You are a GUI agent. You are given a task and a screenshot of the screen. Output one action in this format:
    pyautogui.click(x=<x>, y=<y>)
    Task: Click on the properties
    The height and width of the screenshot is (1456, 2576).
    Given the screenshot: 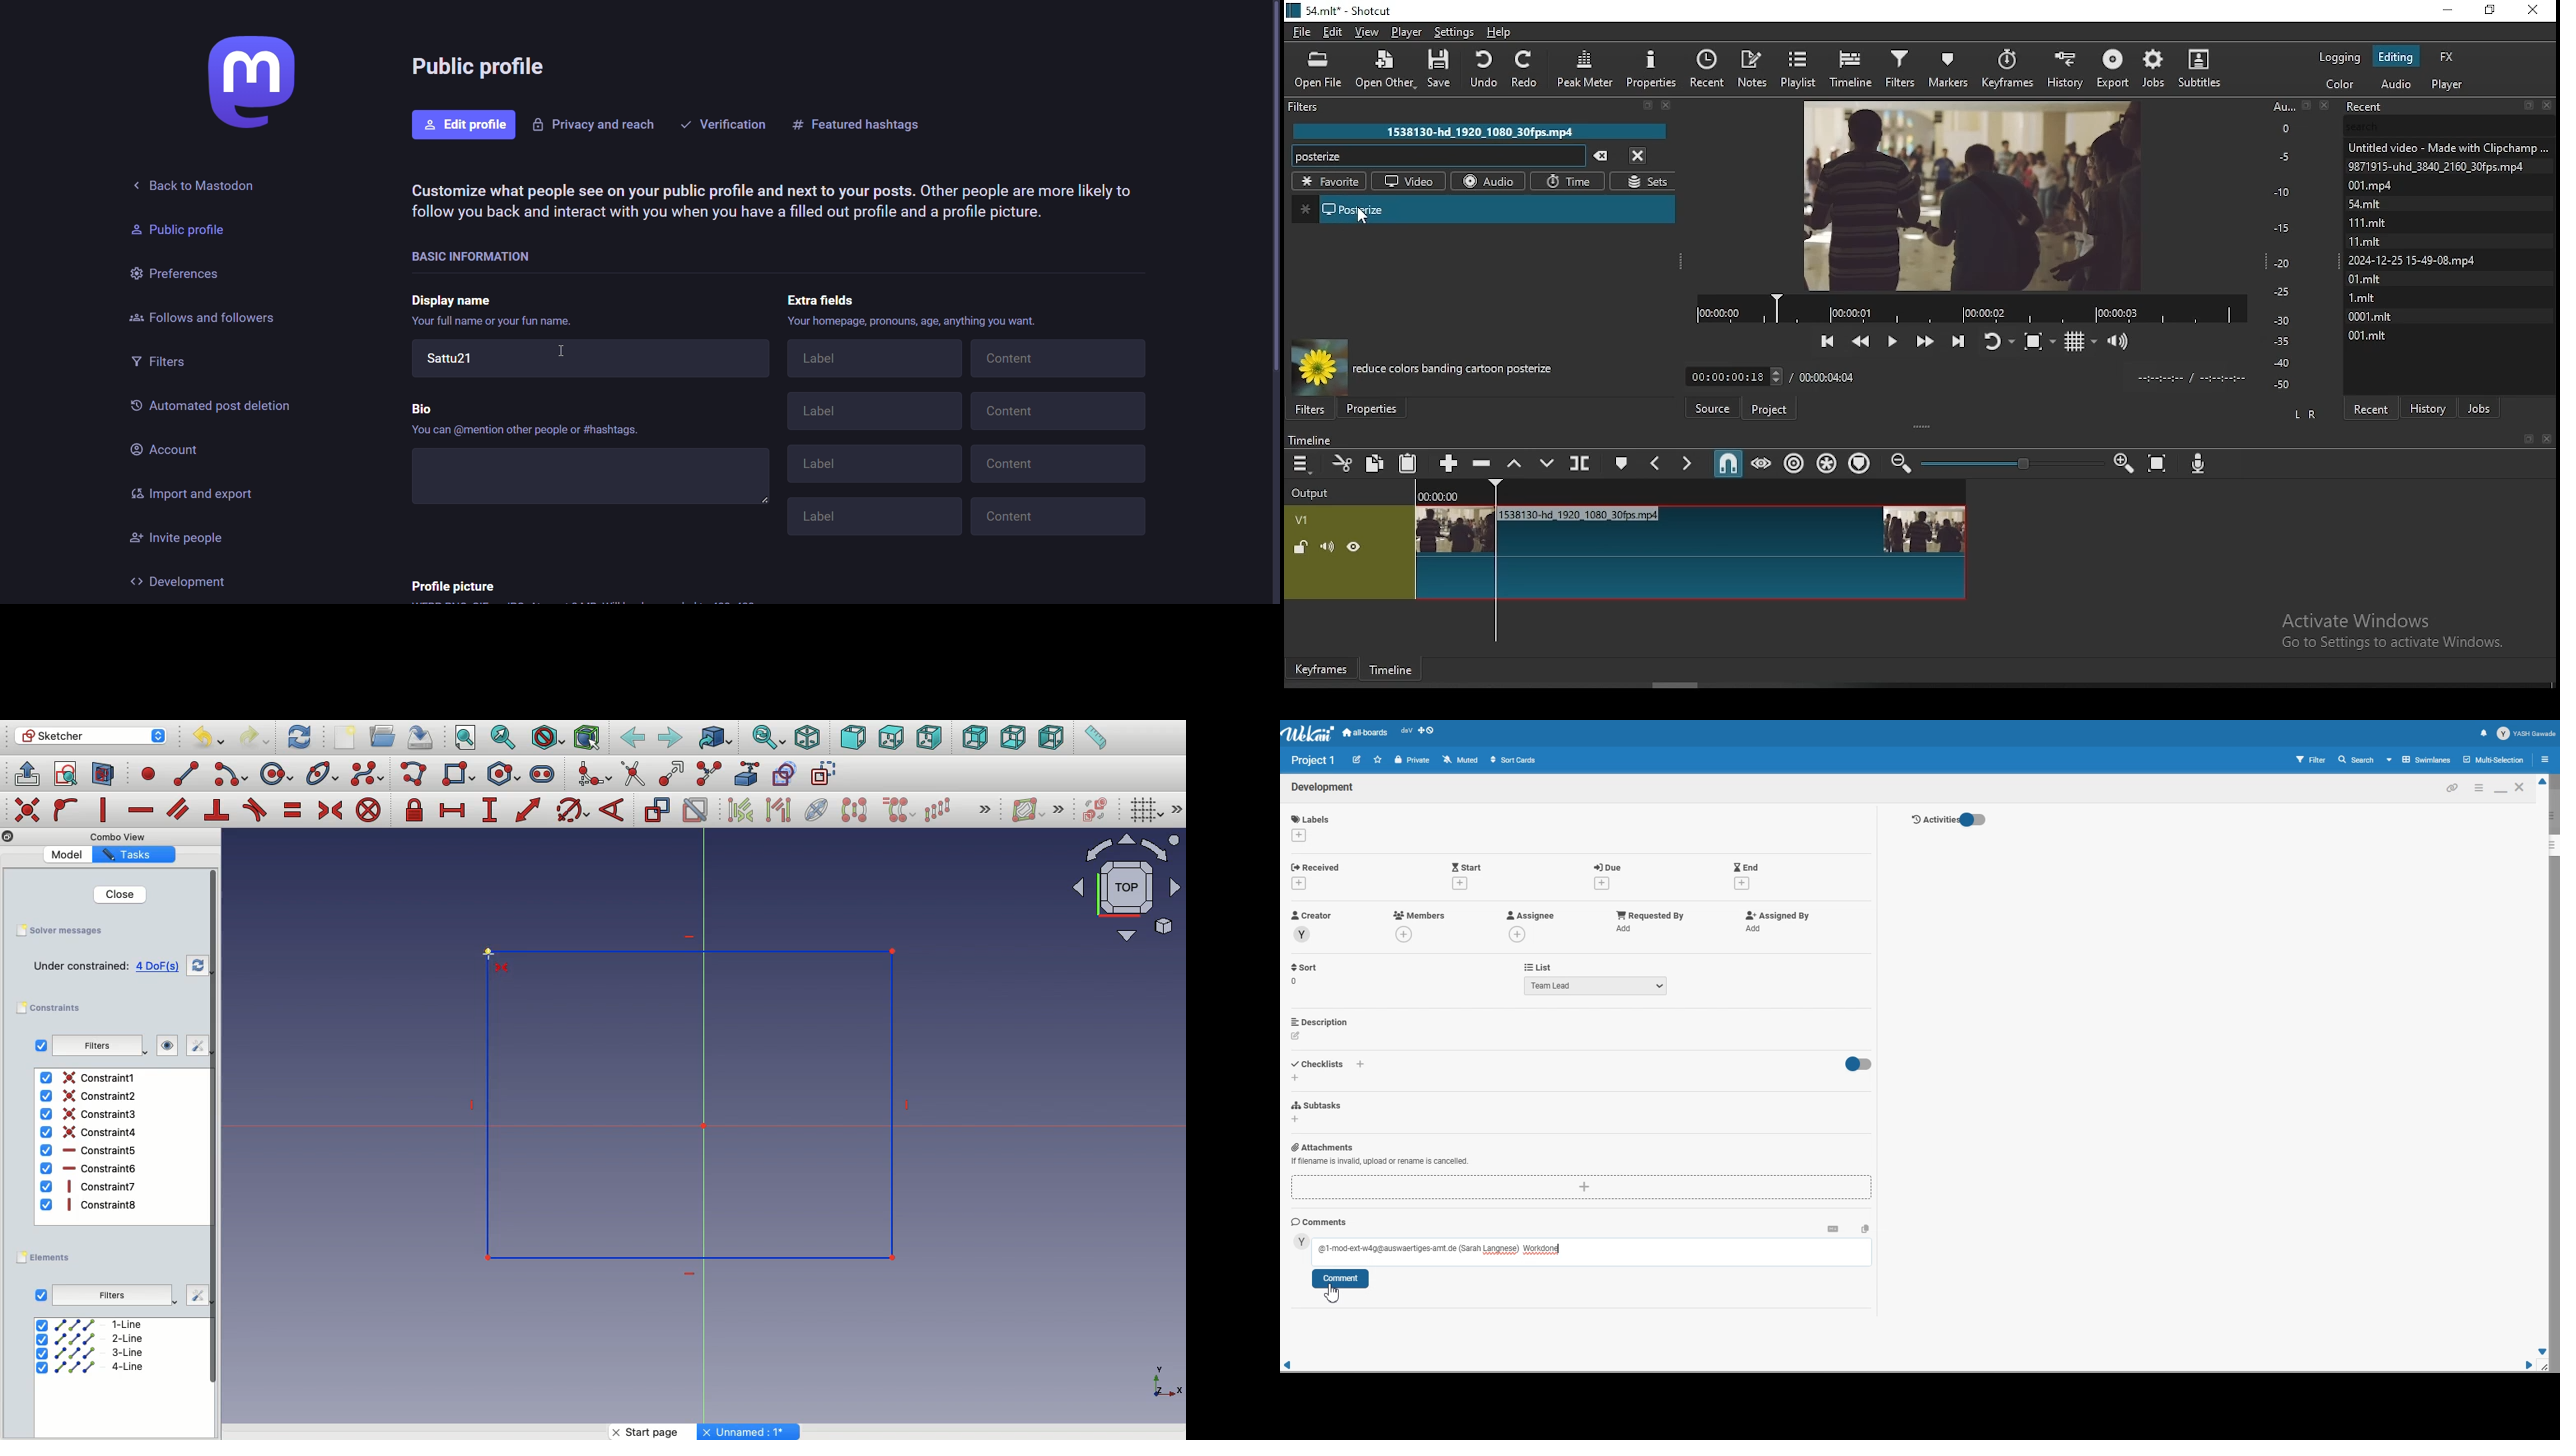 What is the action you would take?
    pyautogui.click(x=1375, y=409)
    